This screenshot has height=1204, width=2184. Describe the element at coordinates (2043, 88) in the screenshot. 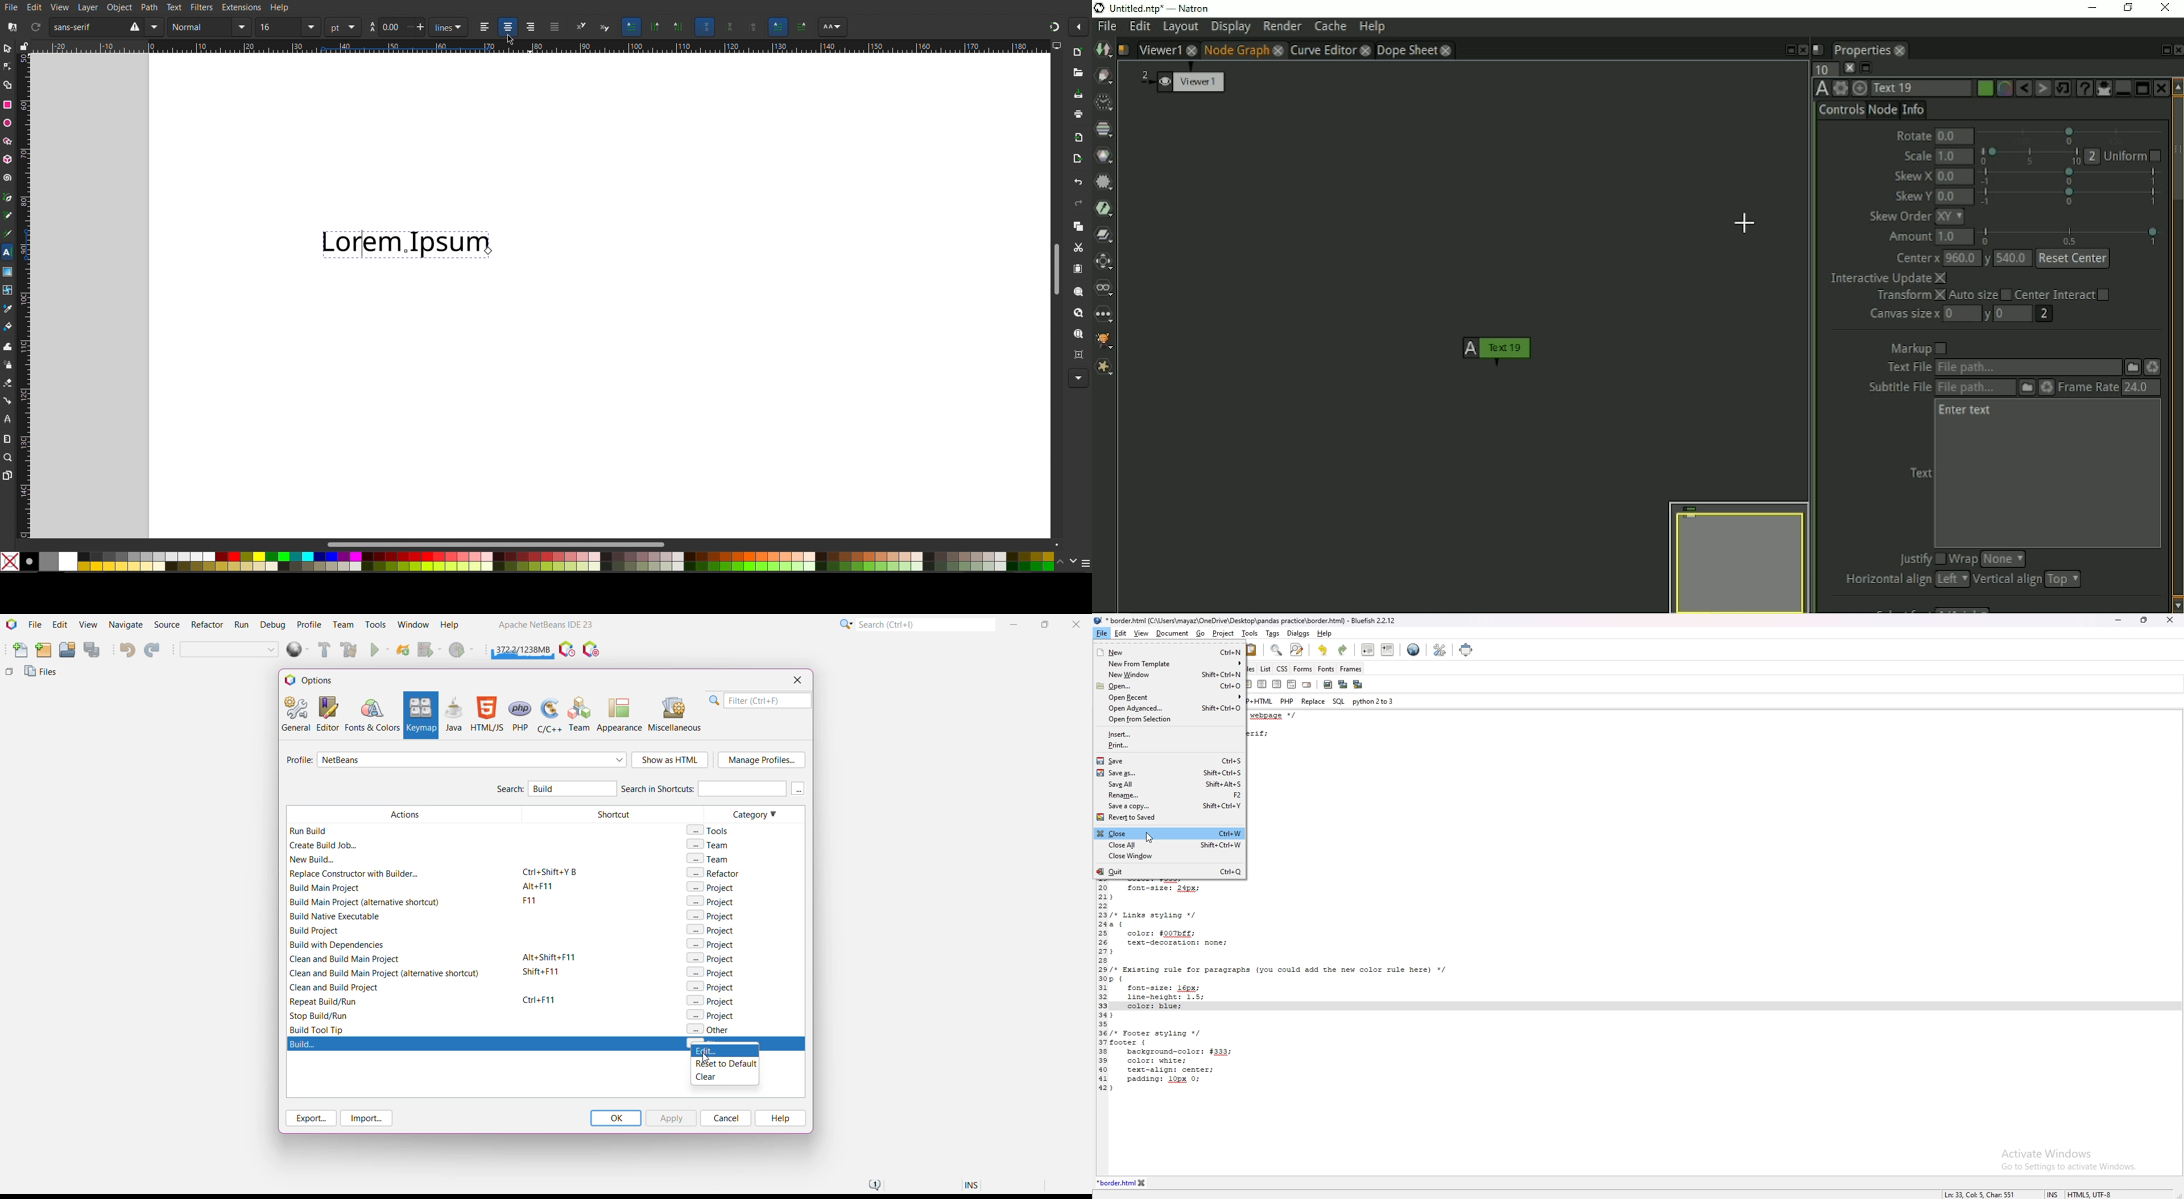

I see `Redo` at that location.